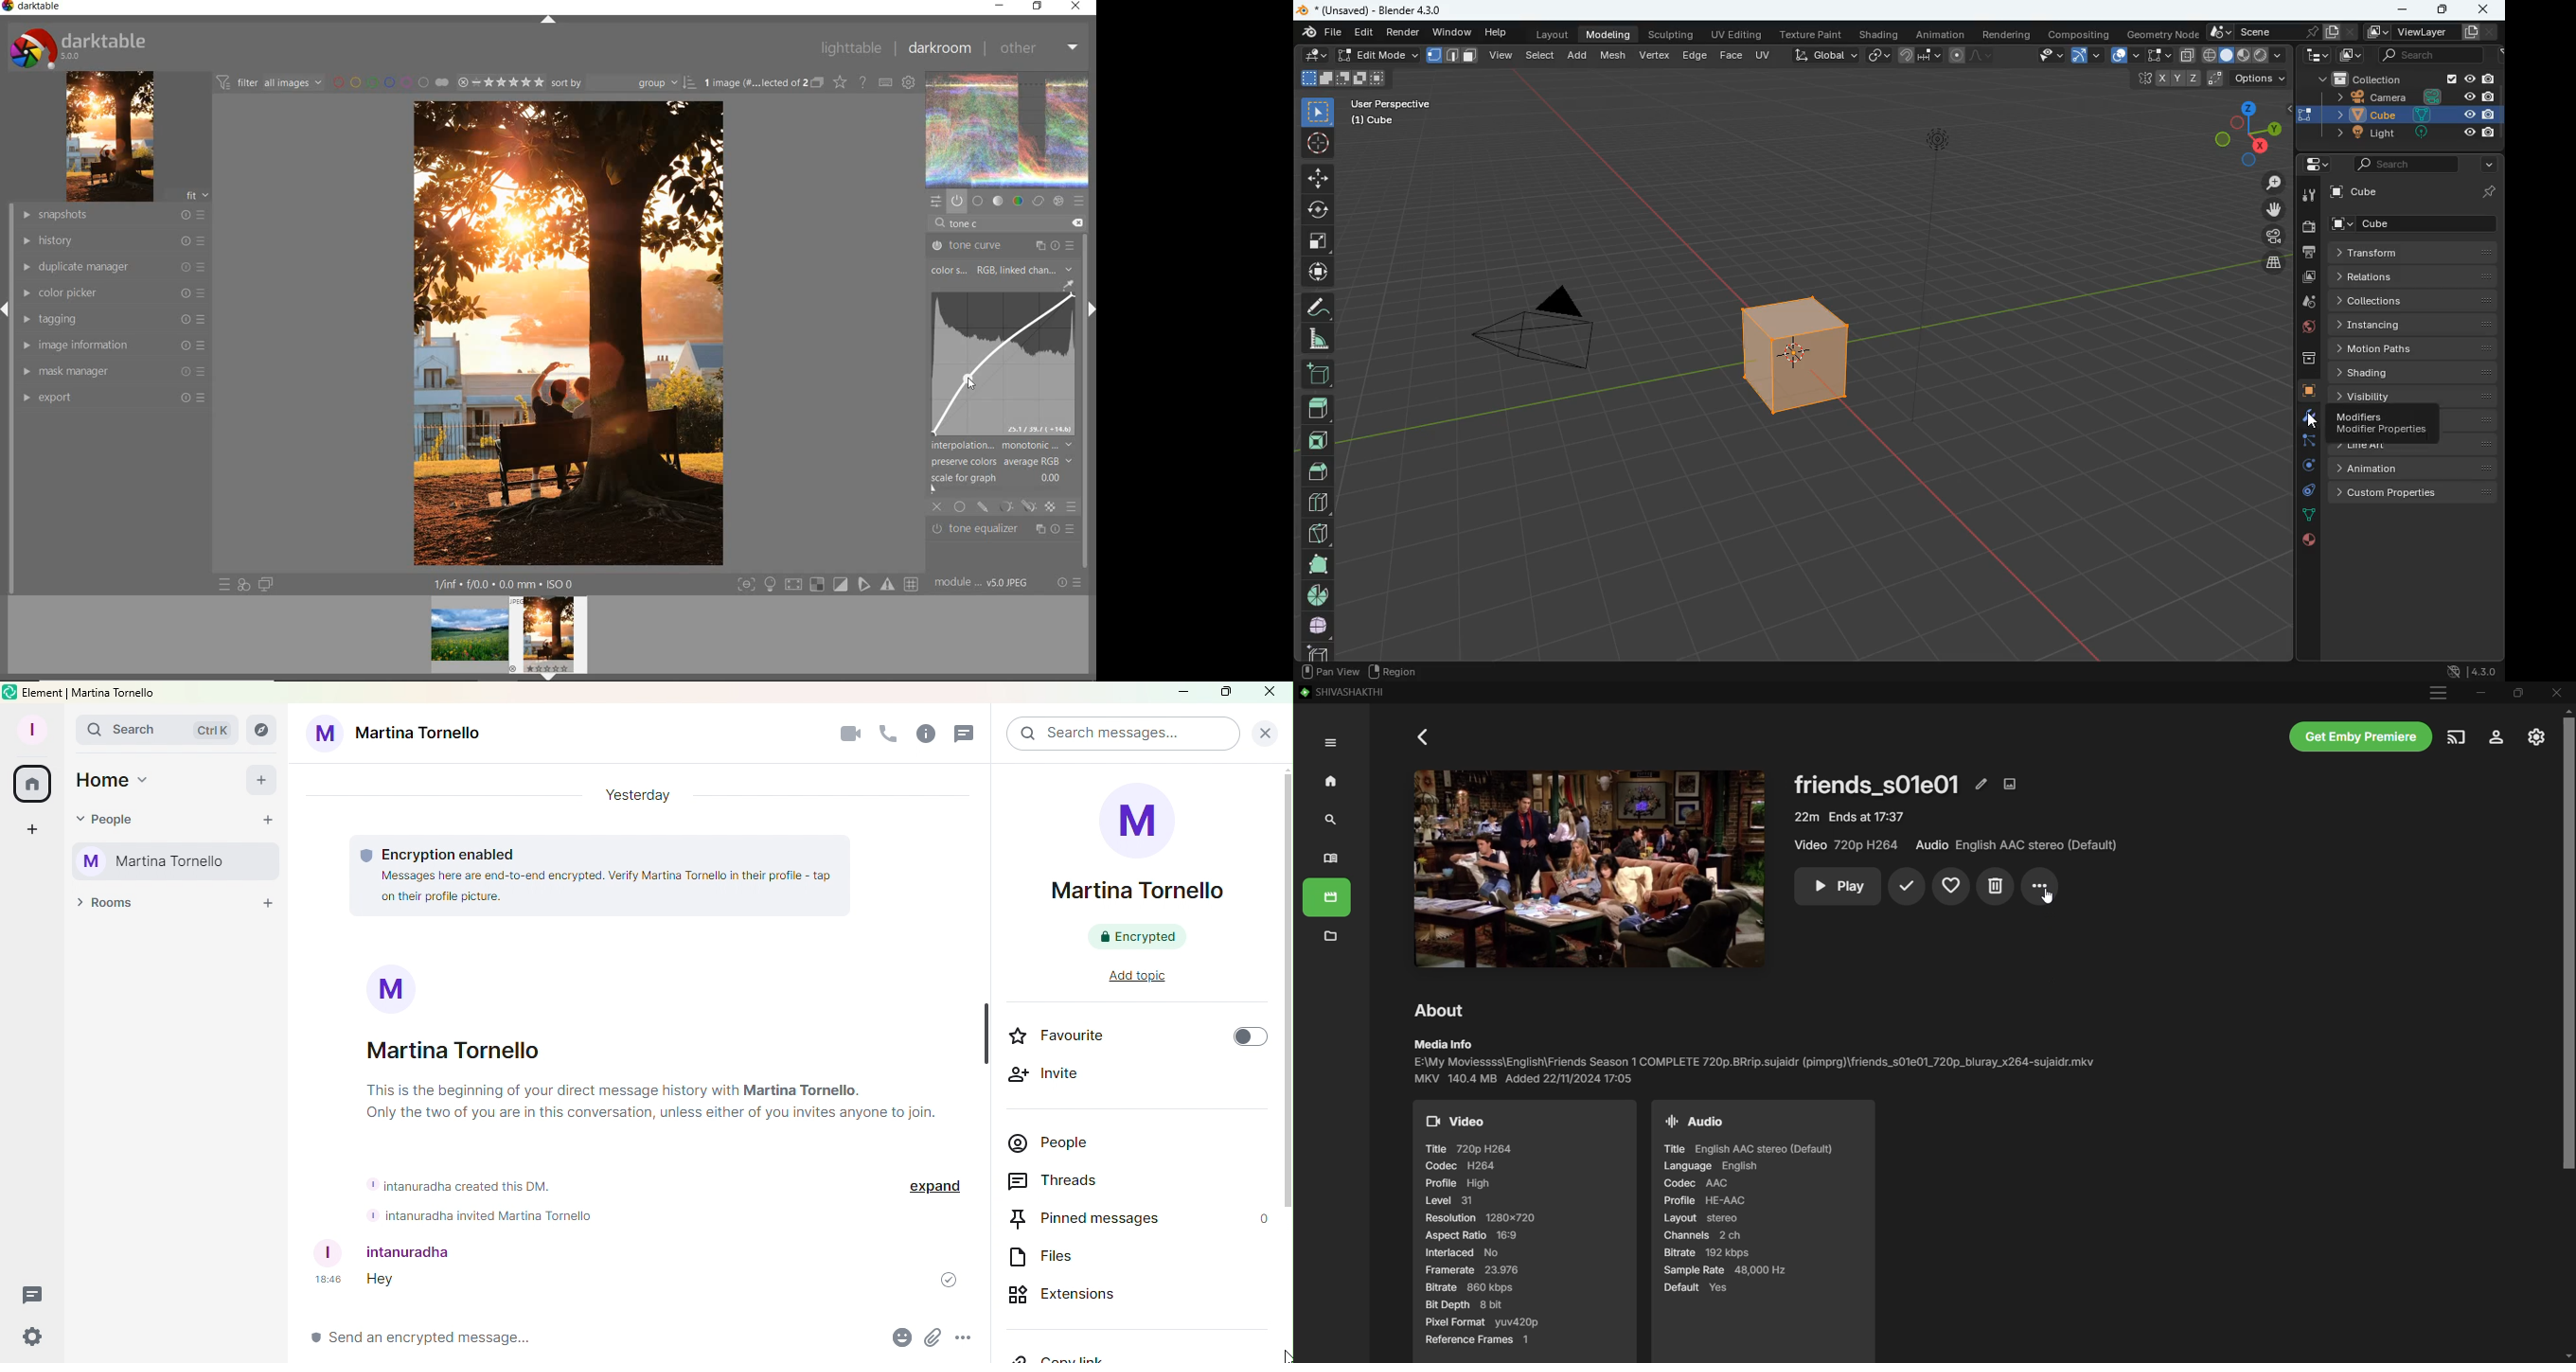 This screenshot has height=1372, width=2576. Describe the element at coordinates (1026, 270) in the screenshot. I see `rgb, linked channels` at that location.